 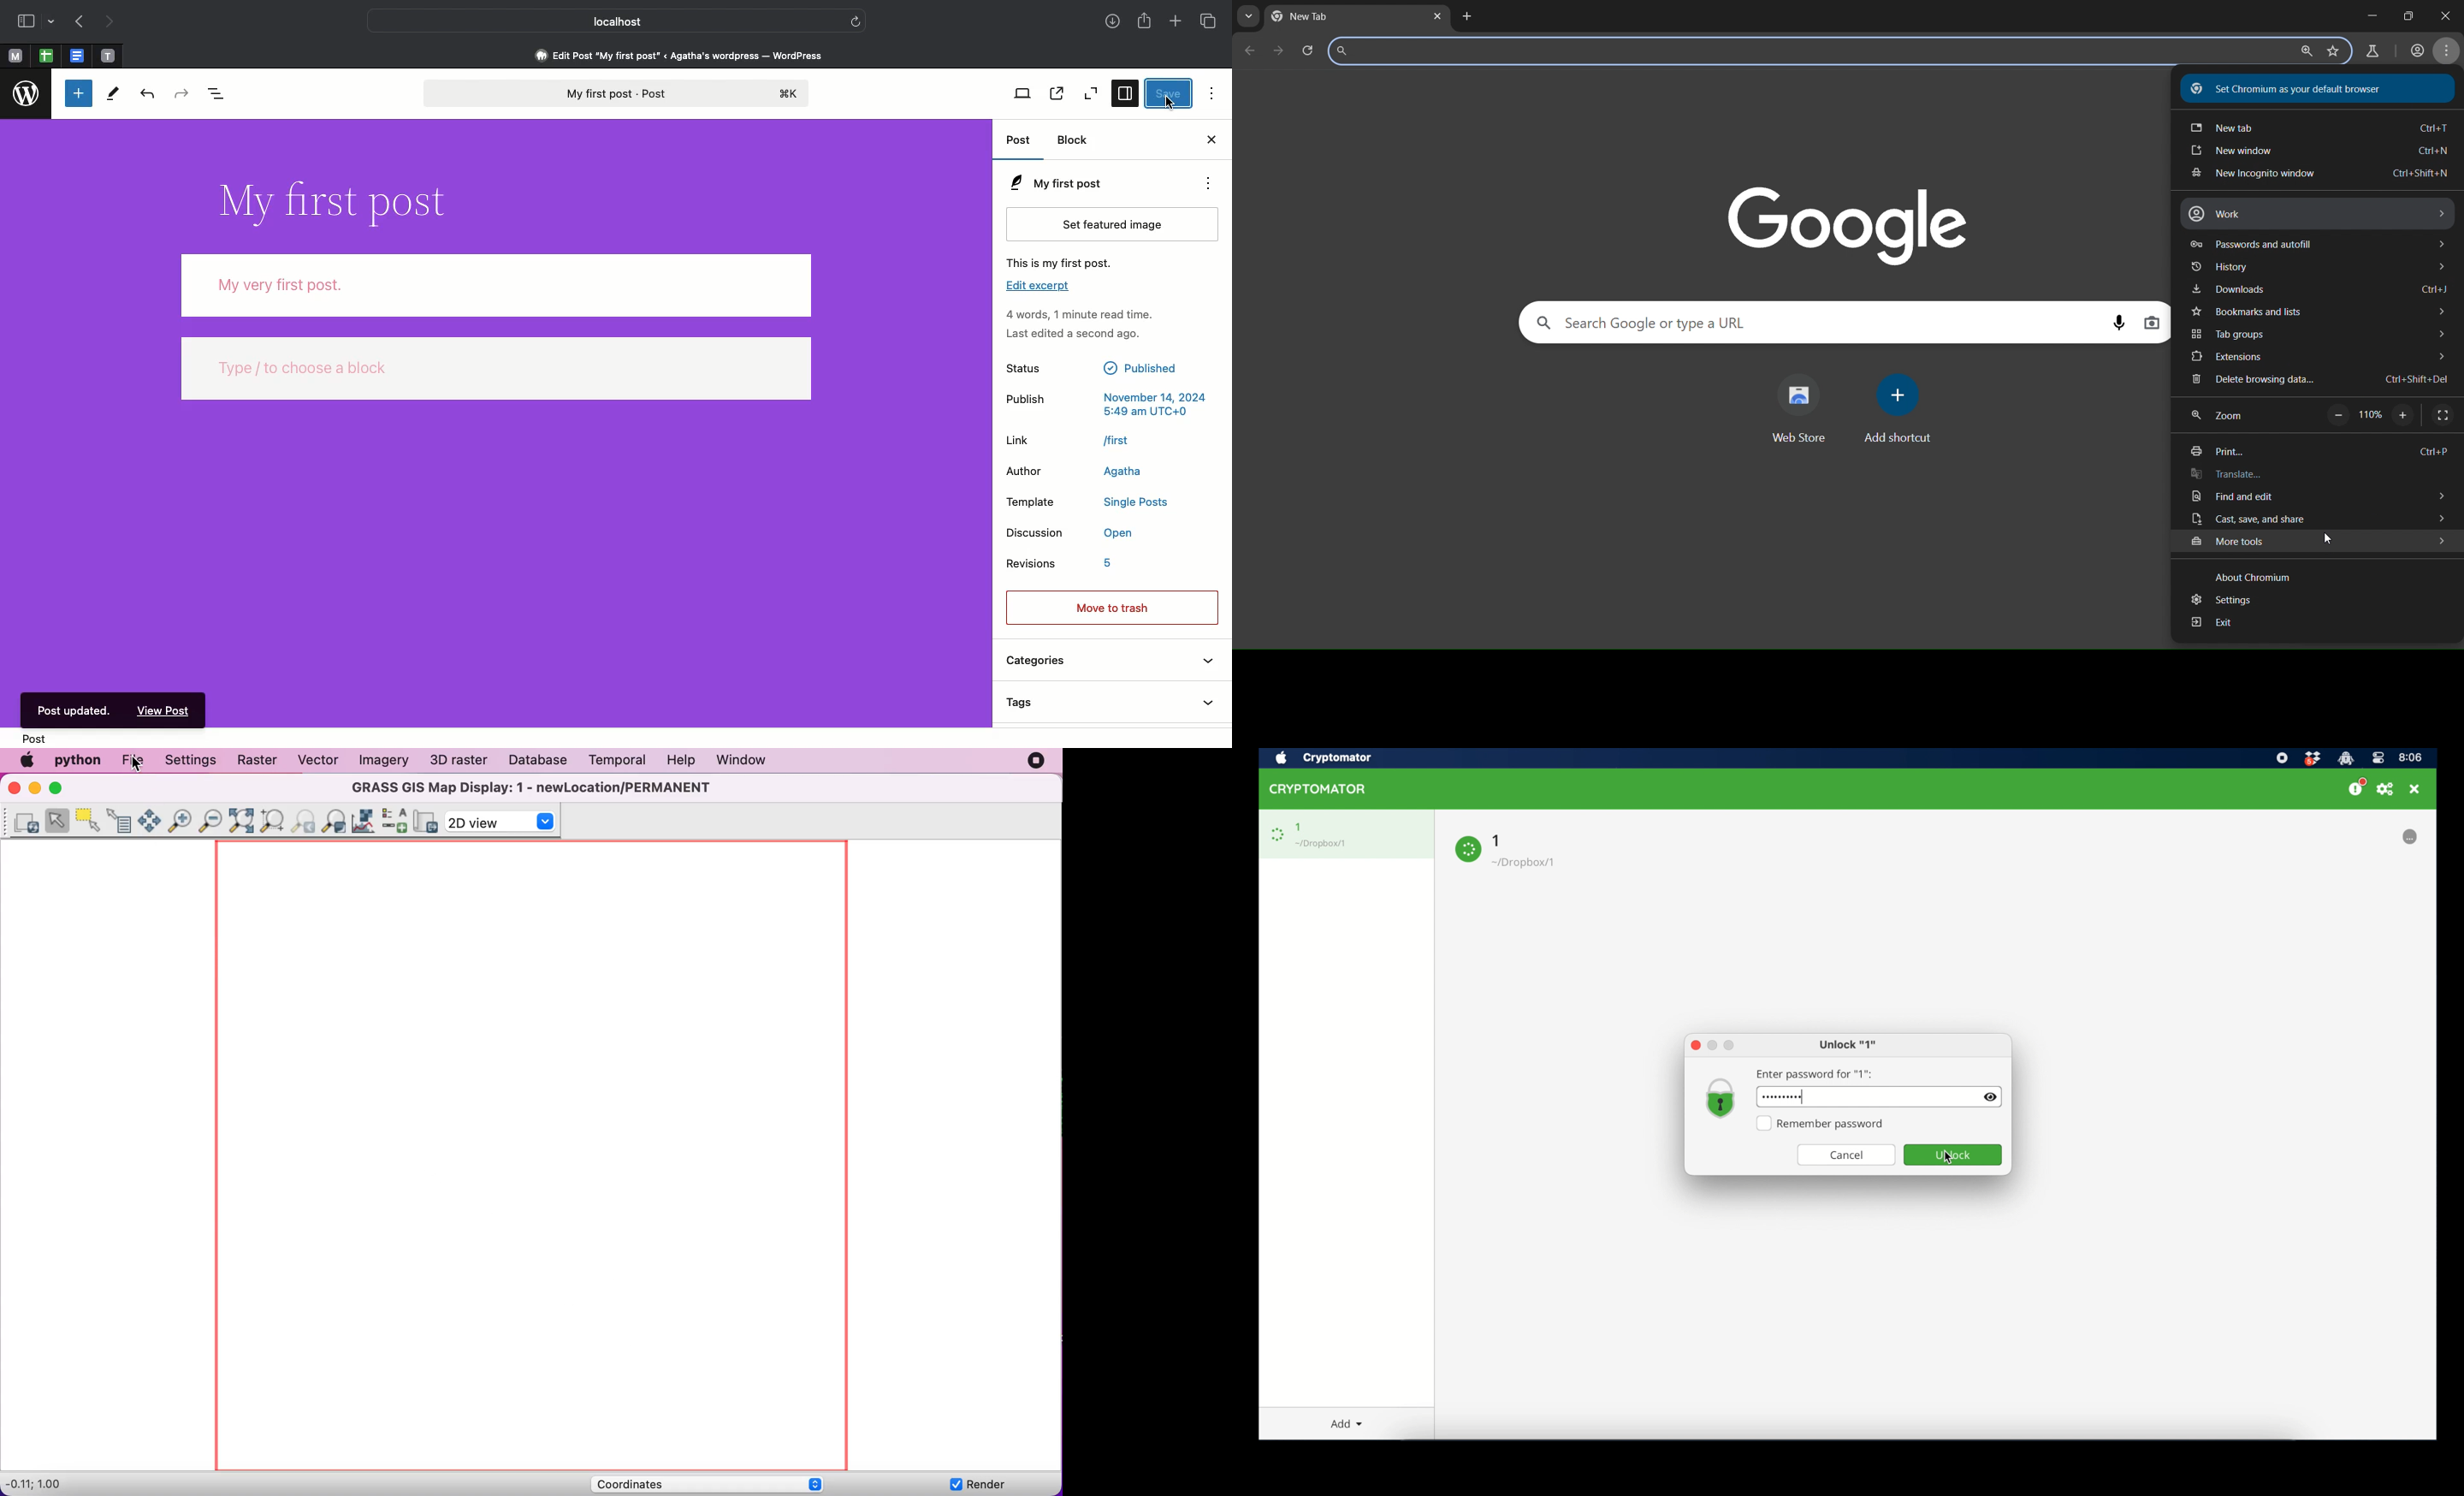 What do you see at coordinates (108, 52) in the screenshot?
I see `text tab` at bounding box center [108, 52].